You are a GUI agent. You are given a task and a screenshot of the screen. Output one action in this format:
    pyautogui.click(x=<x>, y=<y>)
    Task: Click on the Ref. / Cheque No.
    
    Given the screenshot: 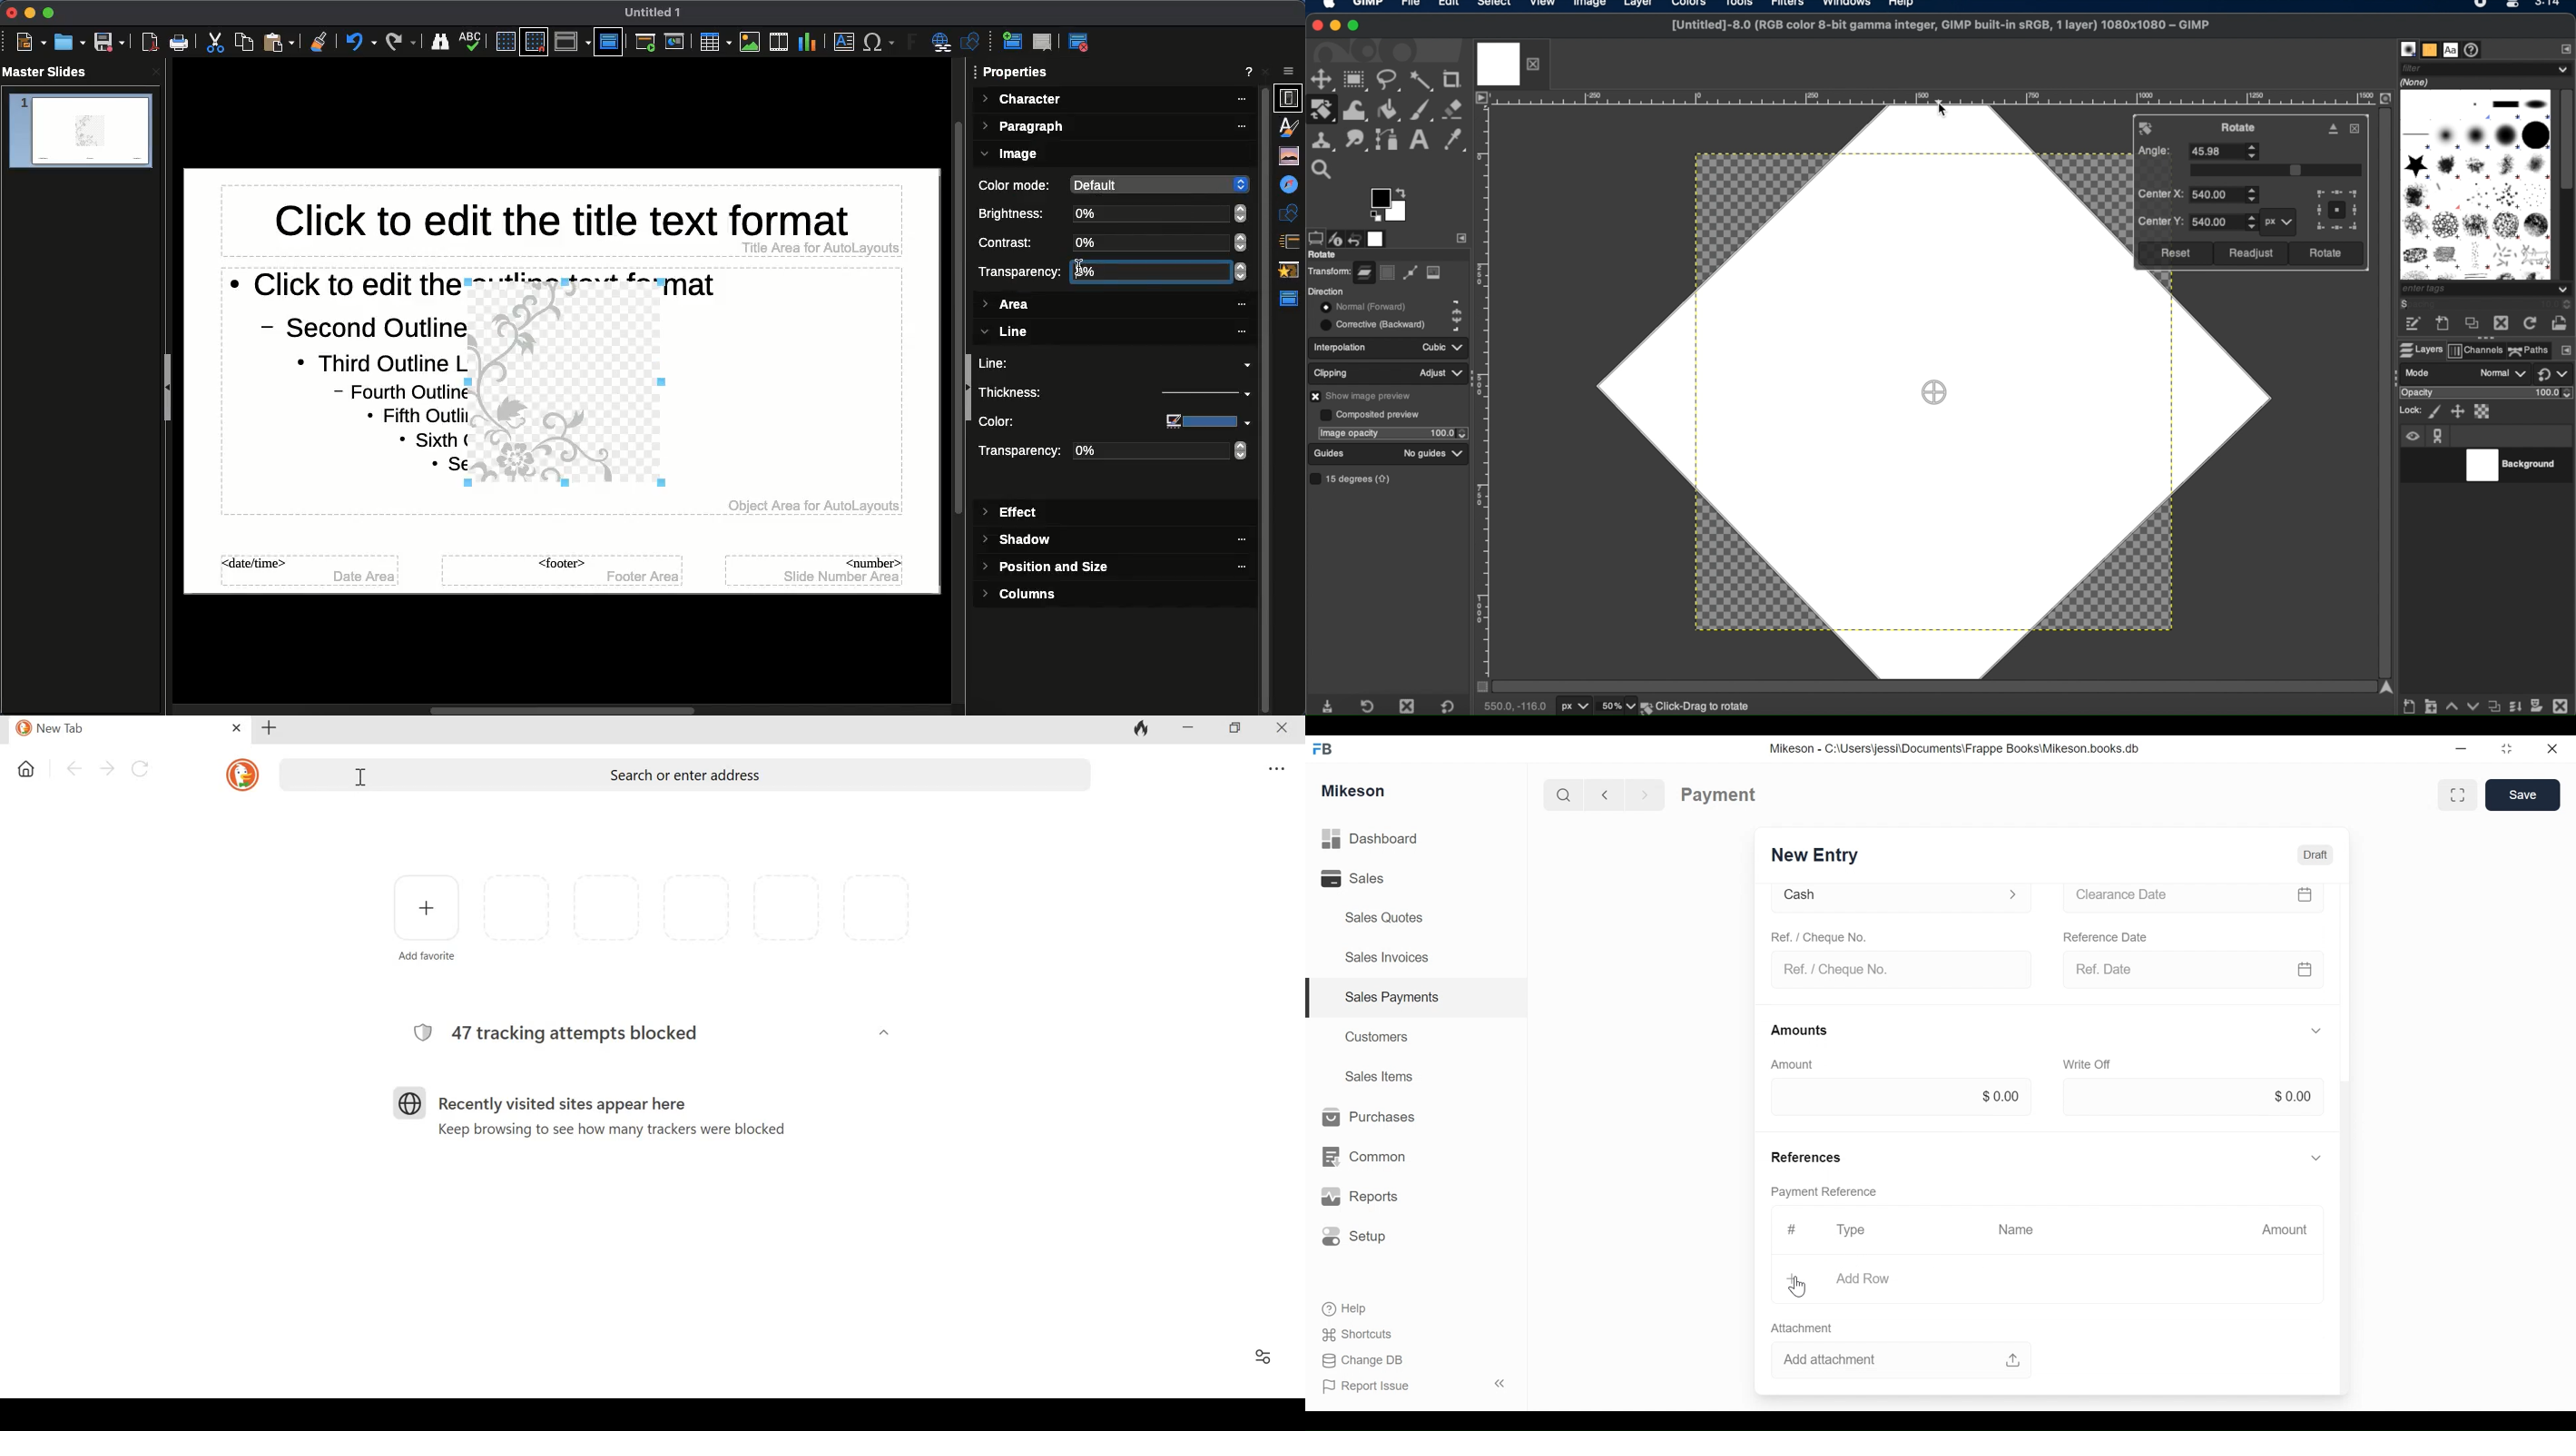 What is the action you would take?
    pyautogui.click(x=1824, y=939)
    